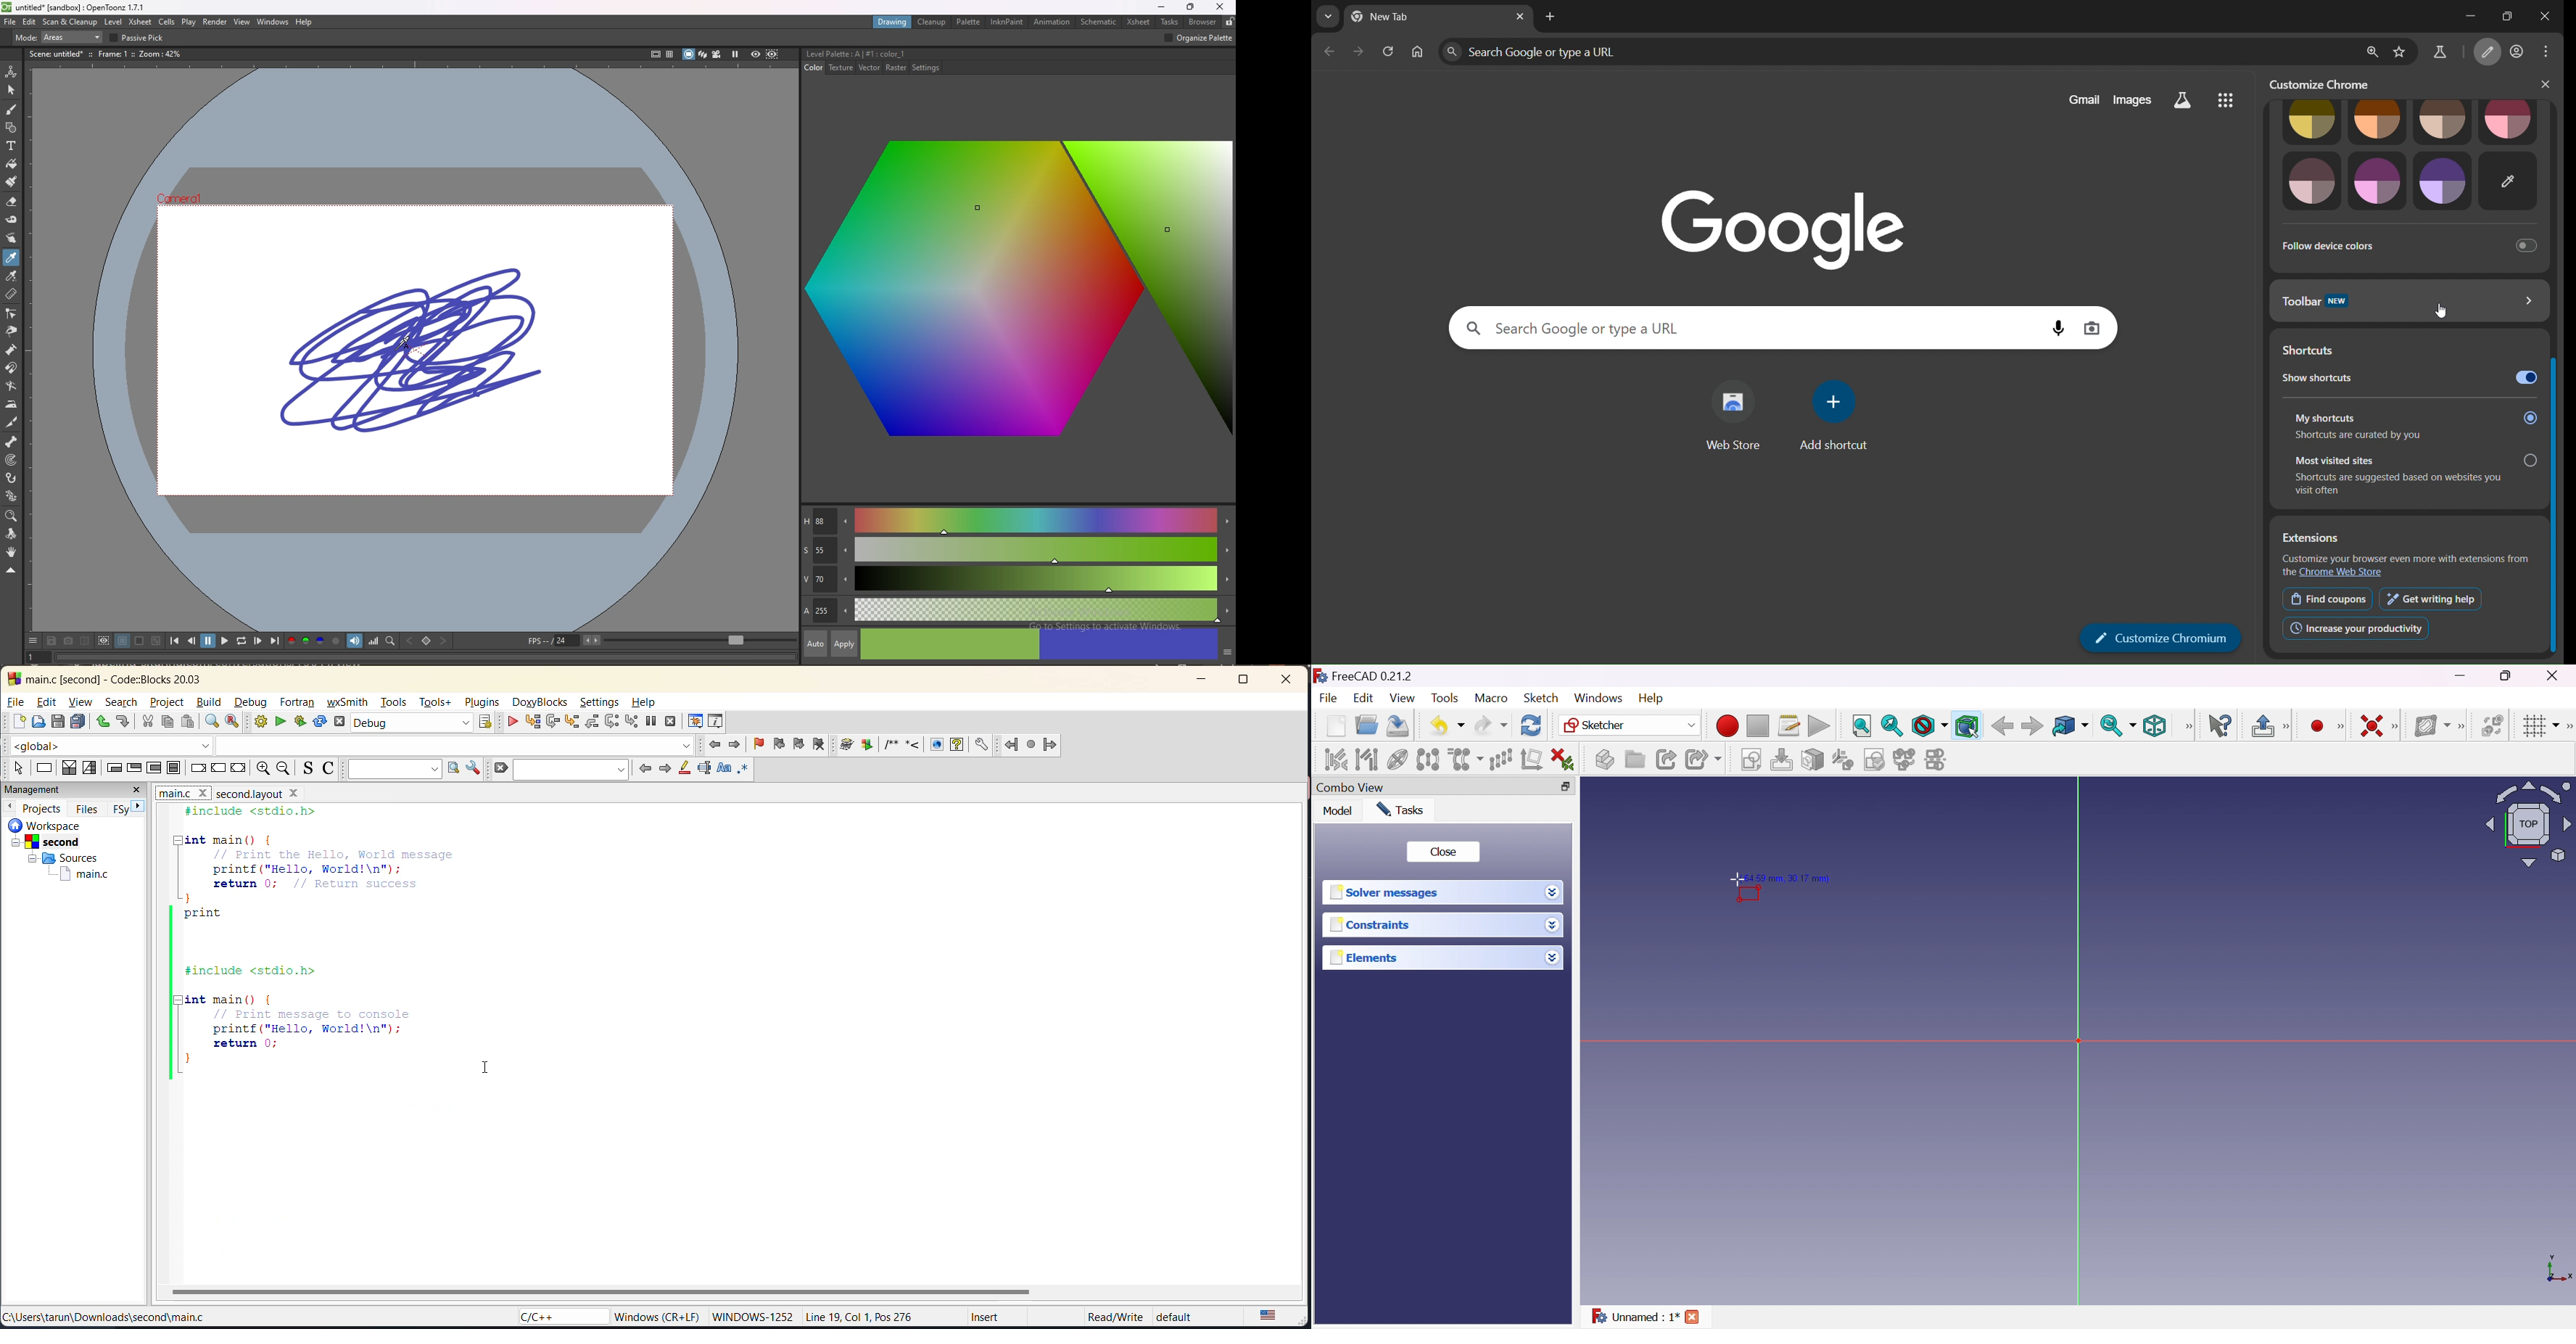 The height and width of the screenshot is (1344, 2576). Describe the element at coordinates (1199, 39) in the screenshot. I see `organize palette` at that location.